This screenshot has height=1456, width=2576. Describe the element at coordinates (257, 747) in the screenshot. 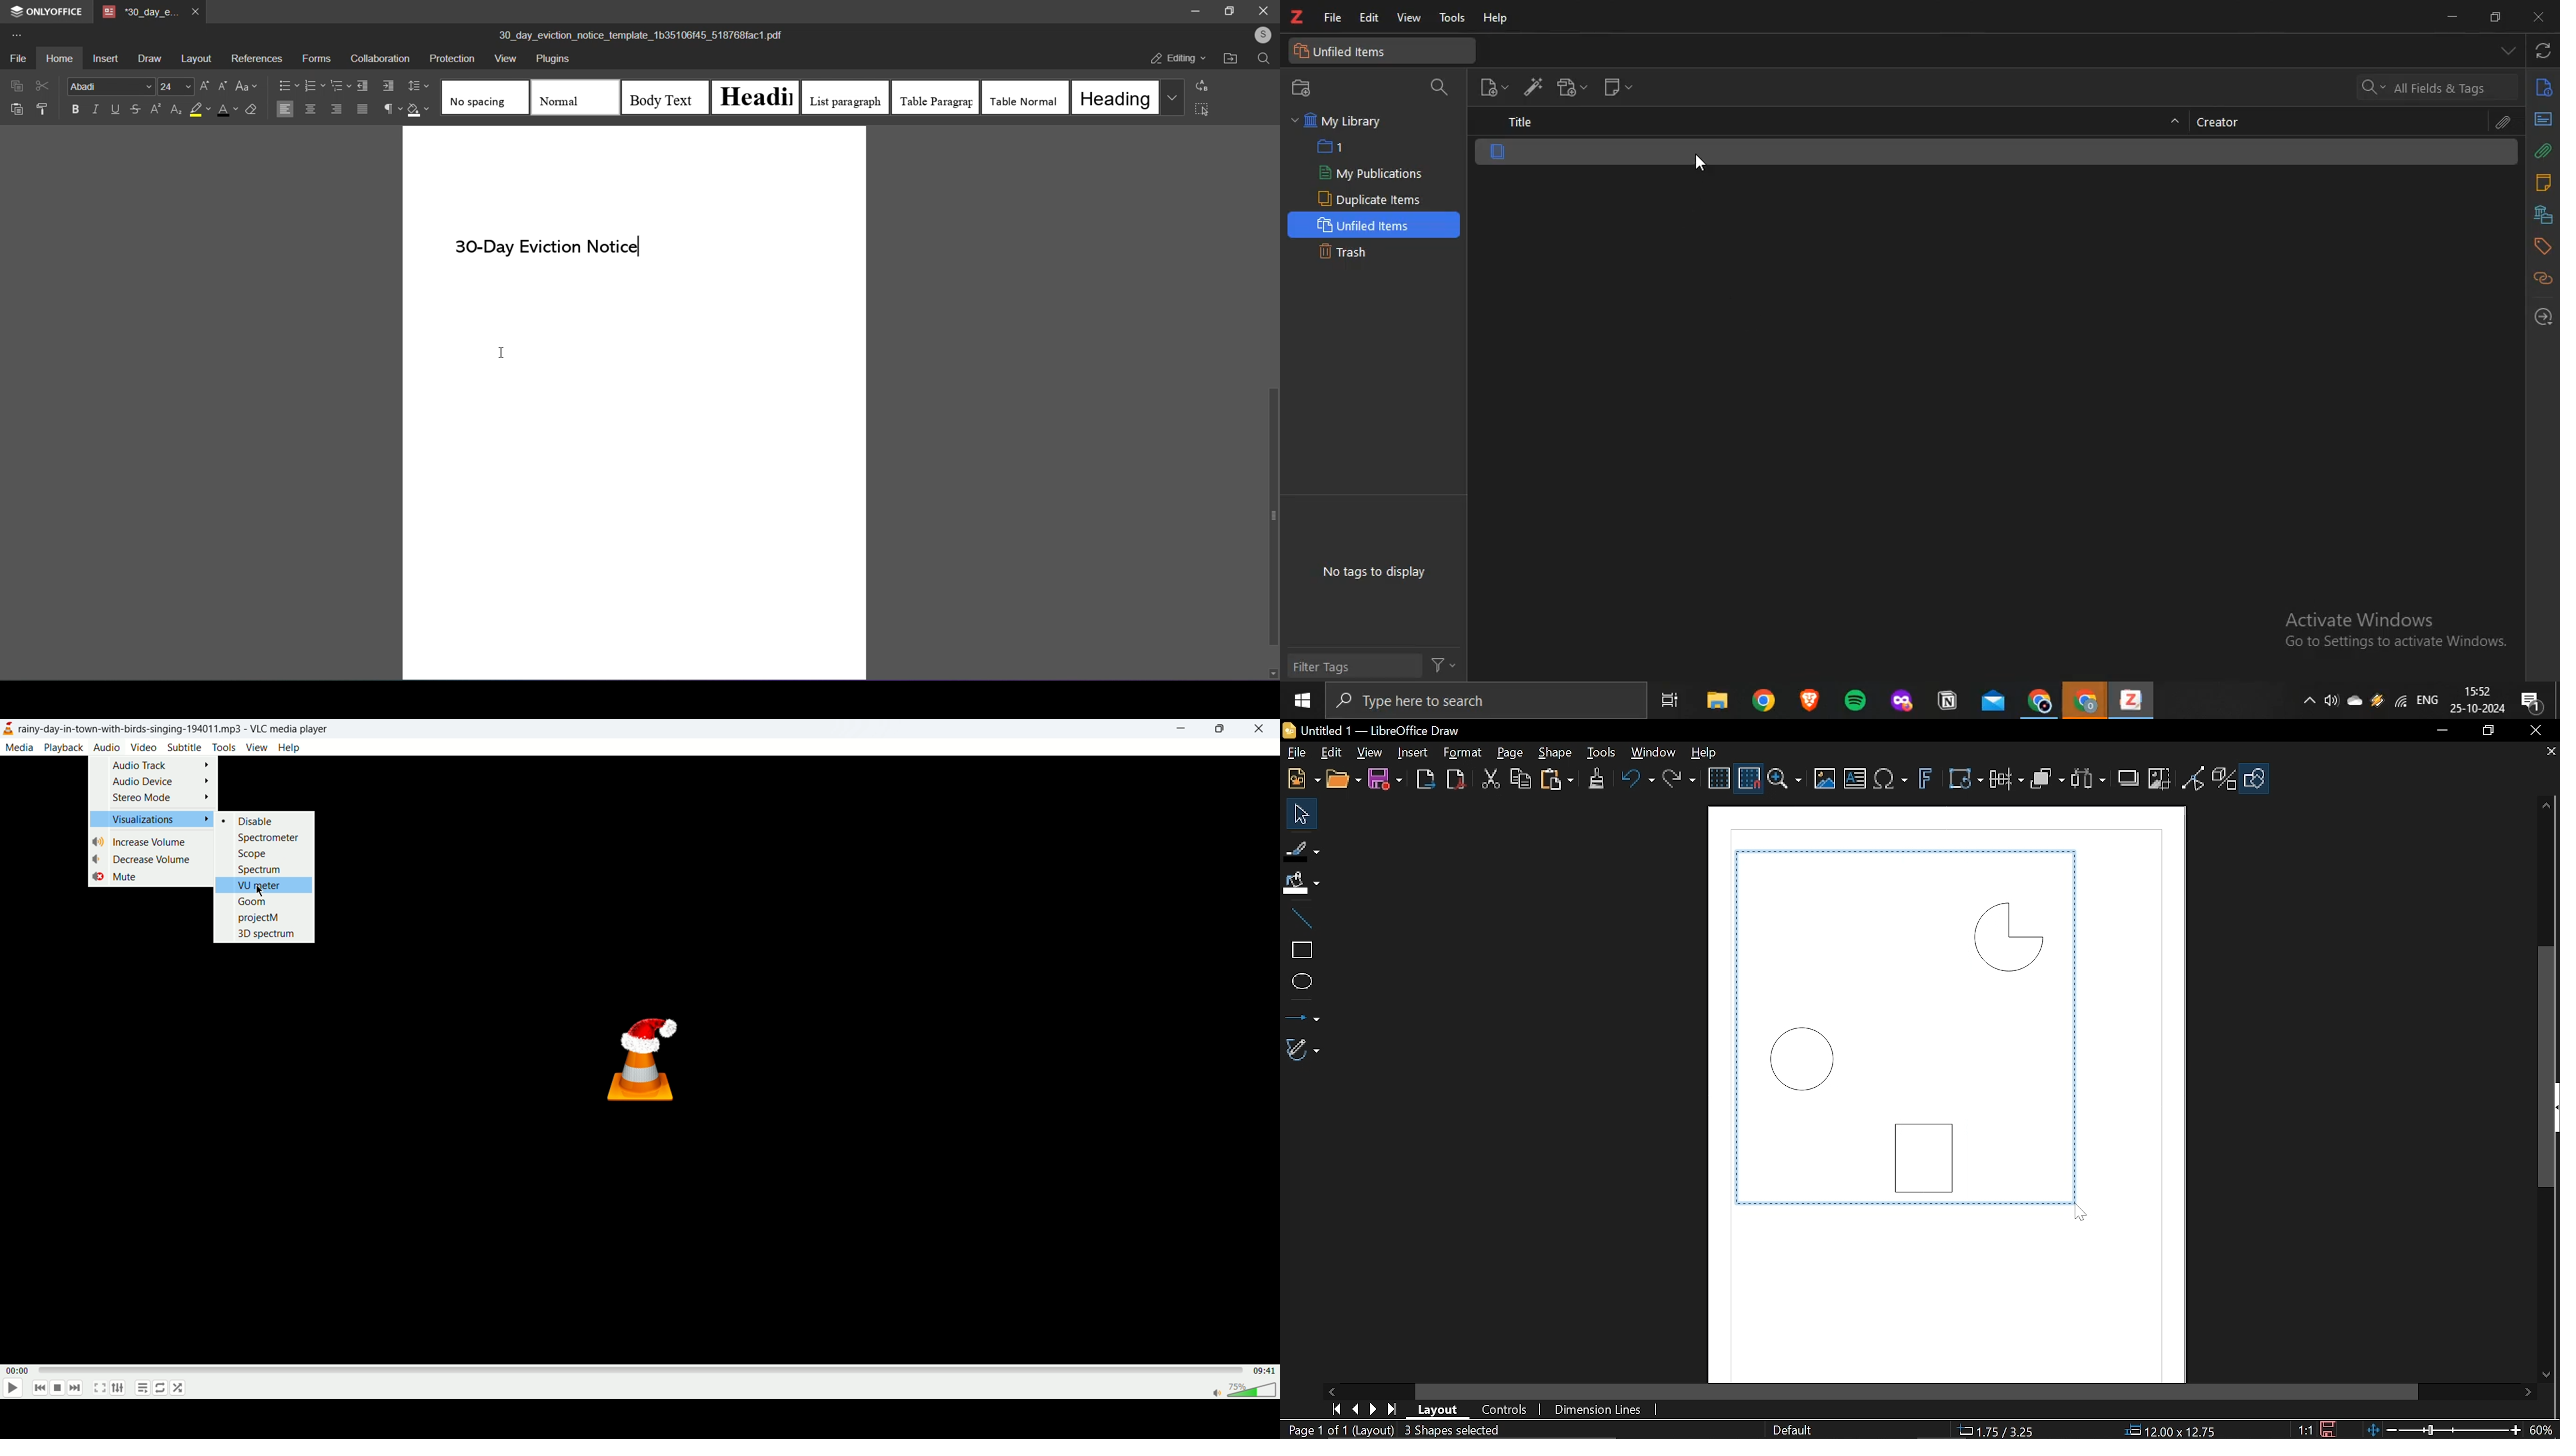

I see `view` at that location.